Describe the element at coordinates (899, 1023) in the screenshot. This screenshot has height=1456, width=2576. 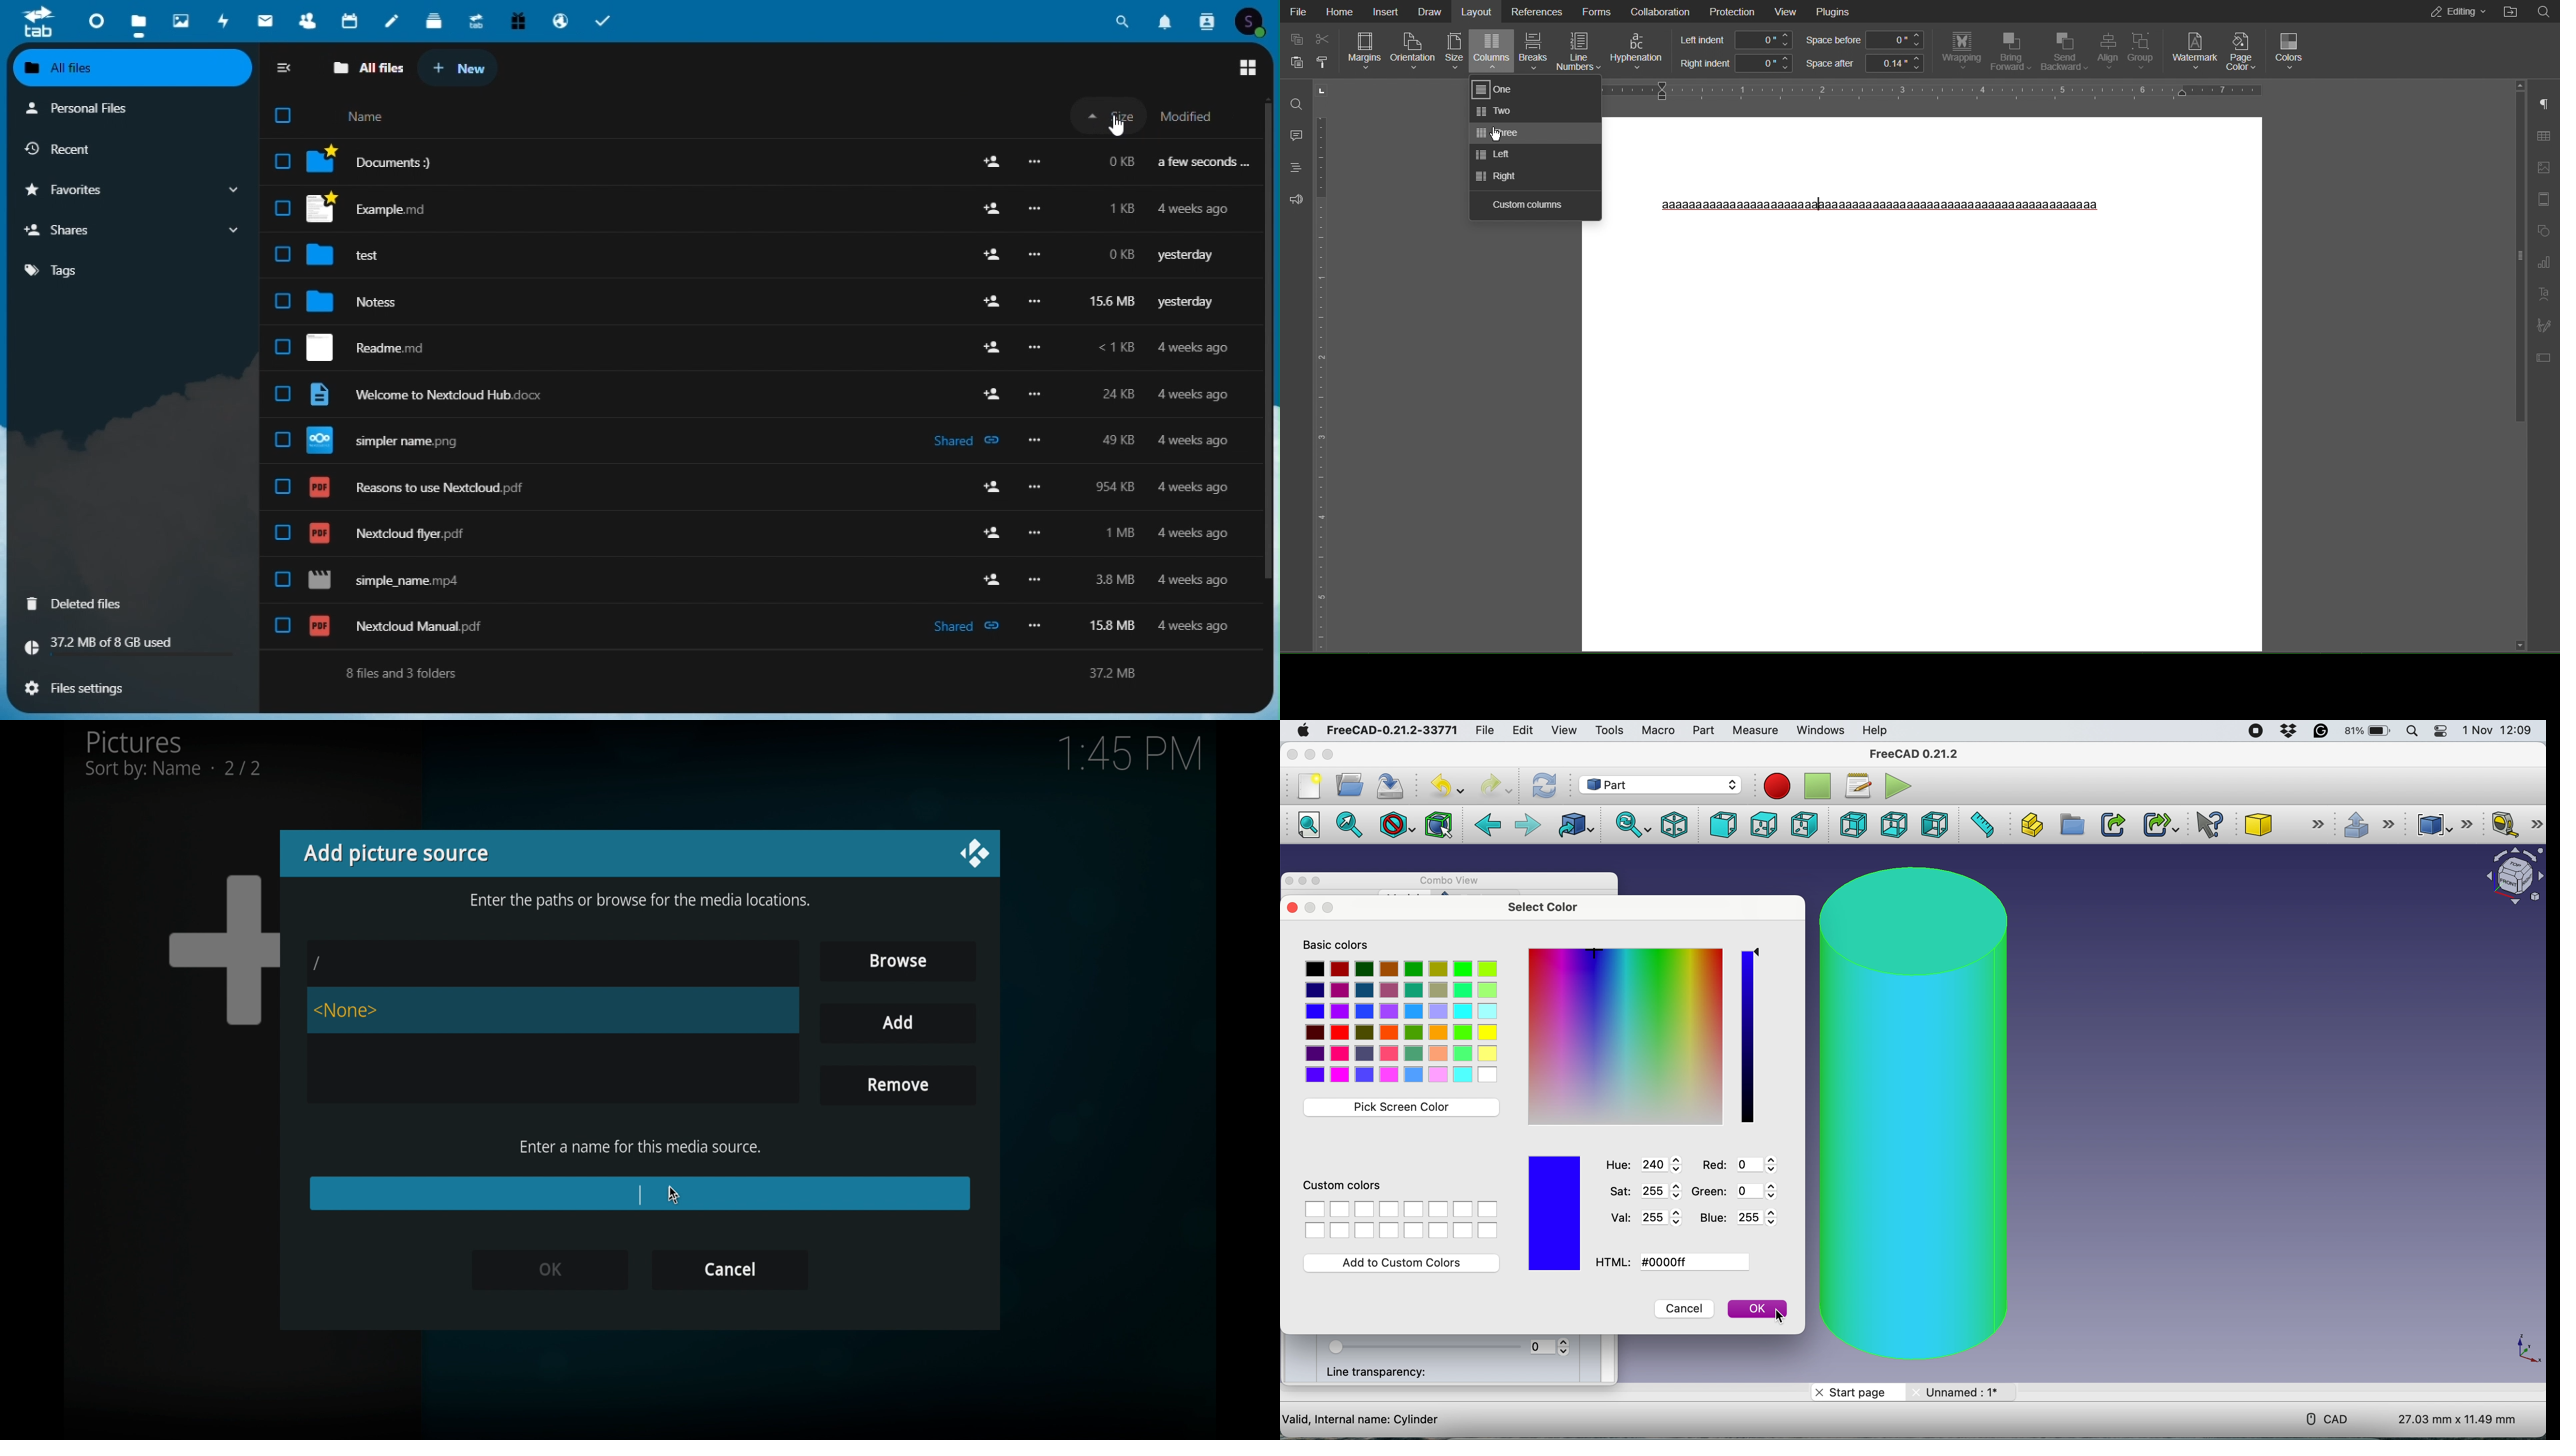
I see `add` at that location.